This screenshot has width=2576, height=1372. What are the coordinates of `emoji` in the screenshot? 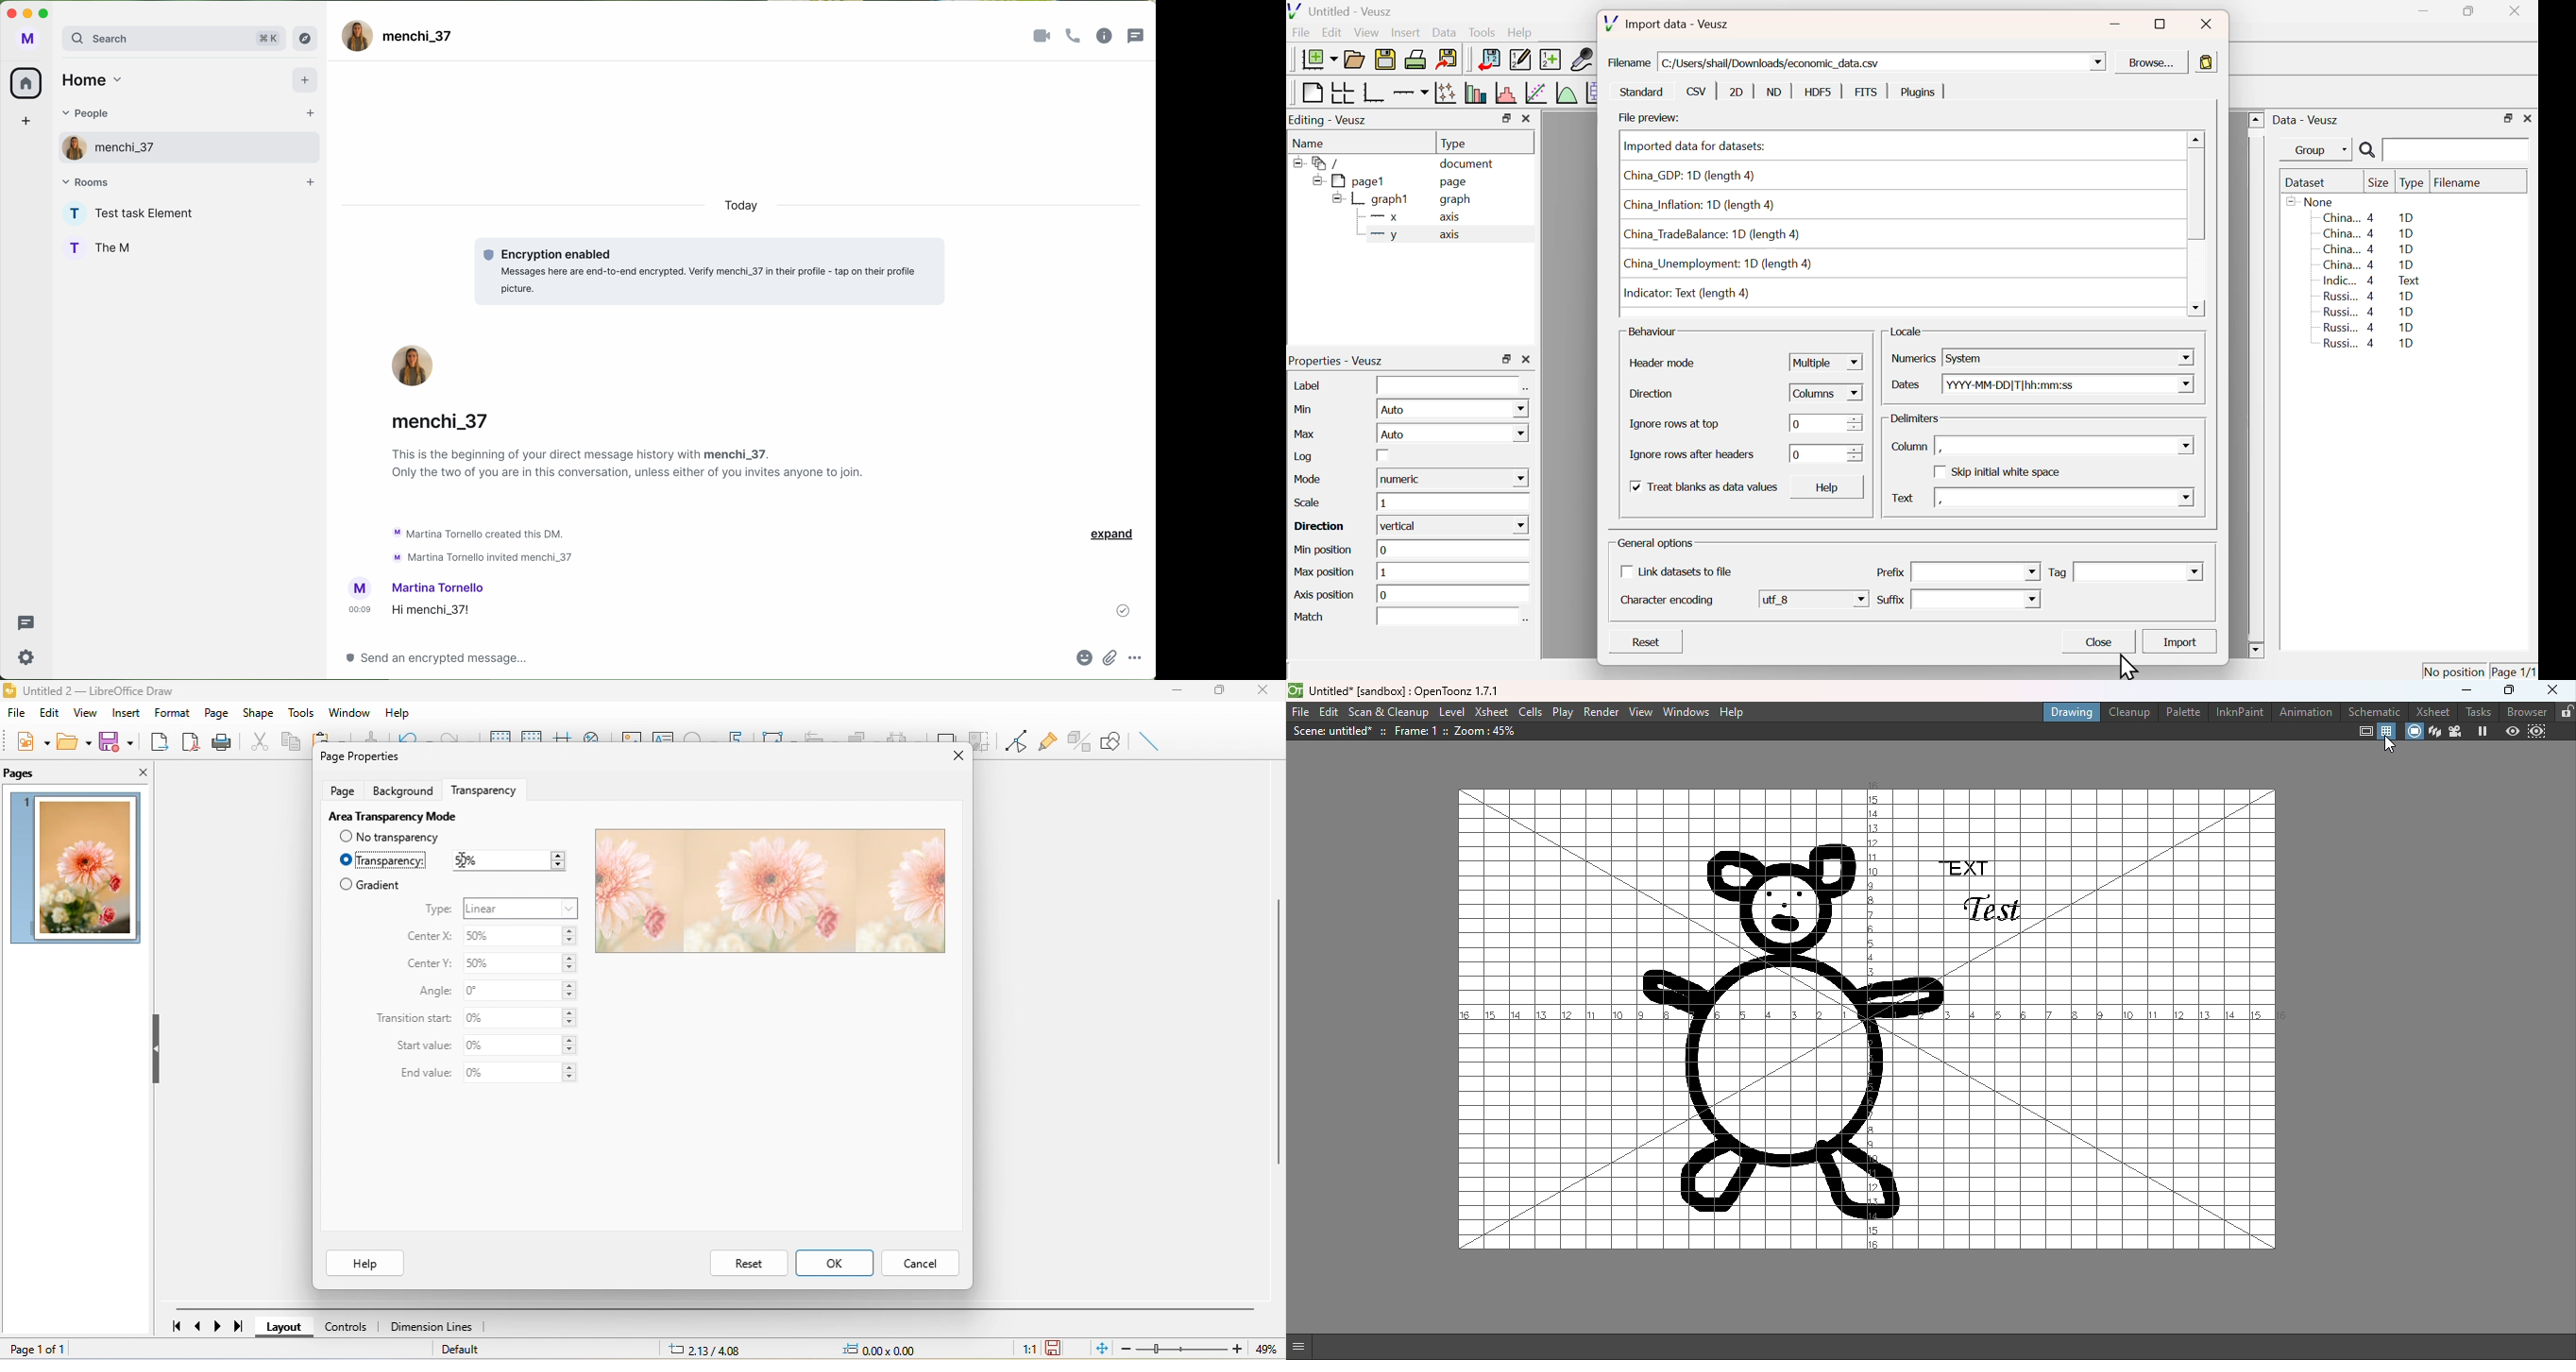 It's located at (1085, 661).